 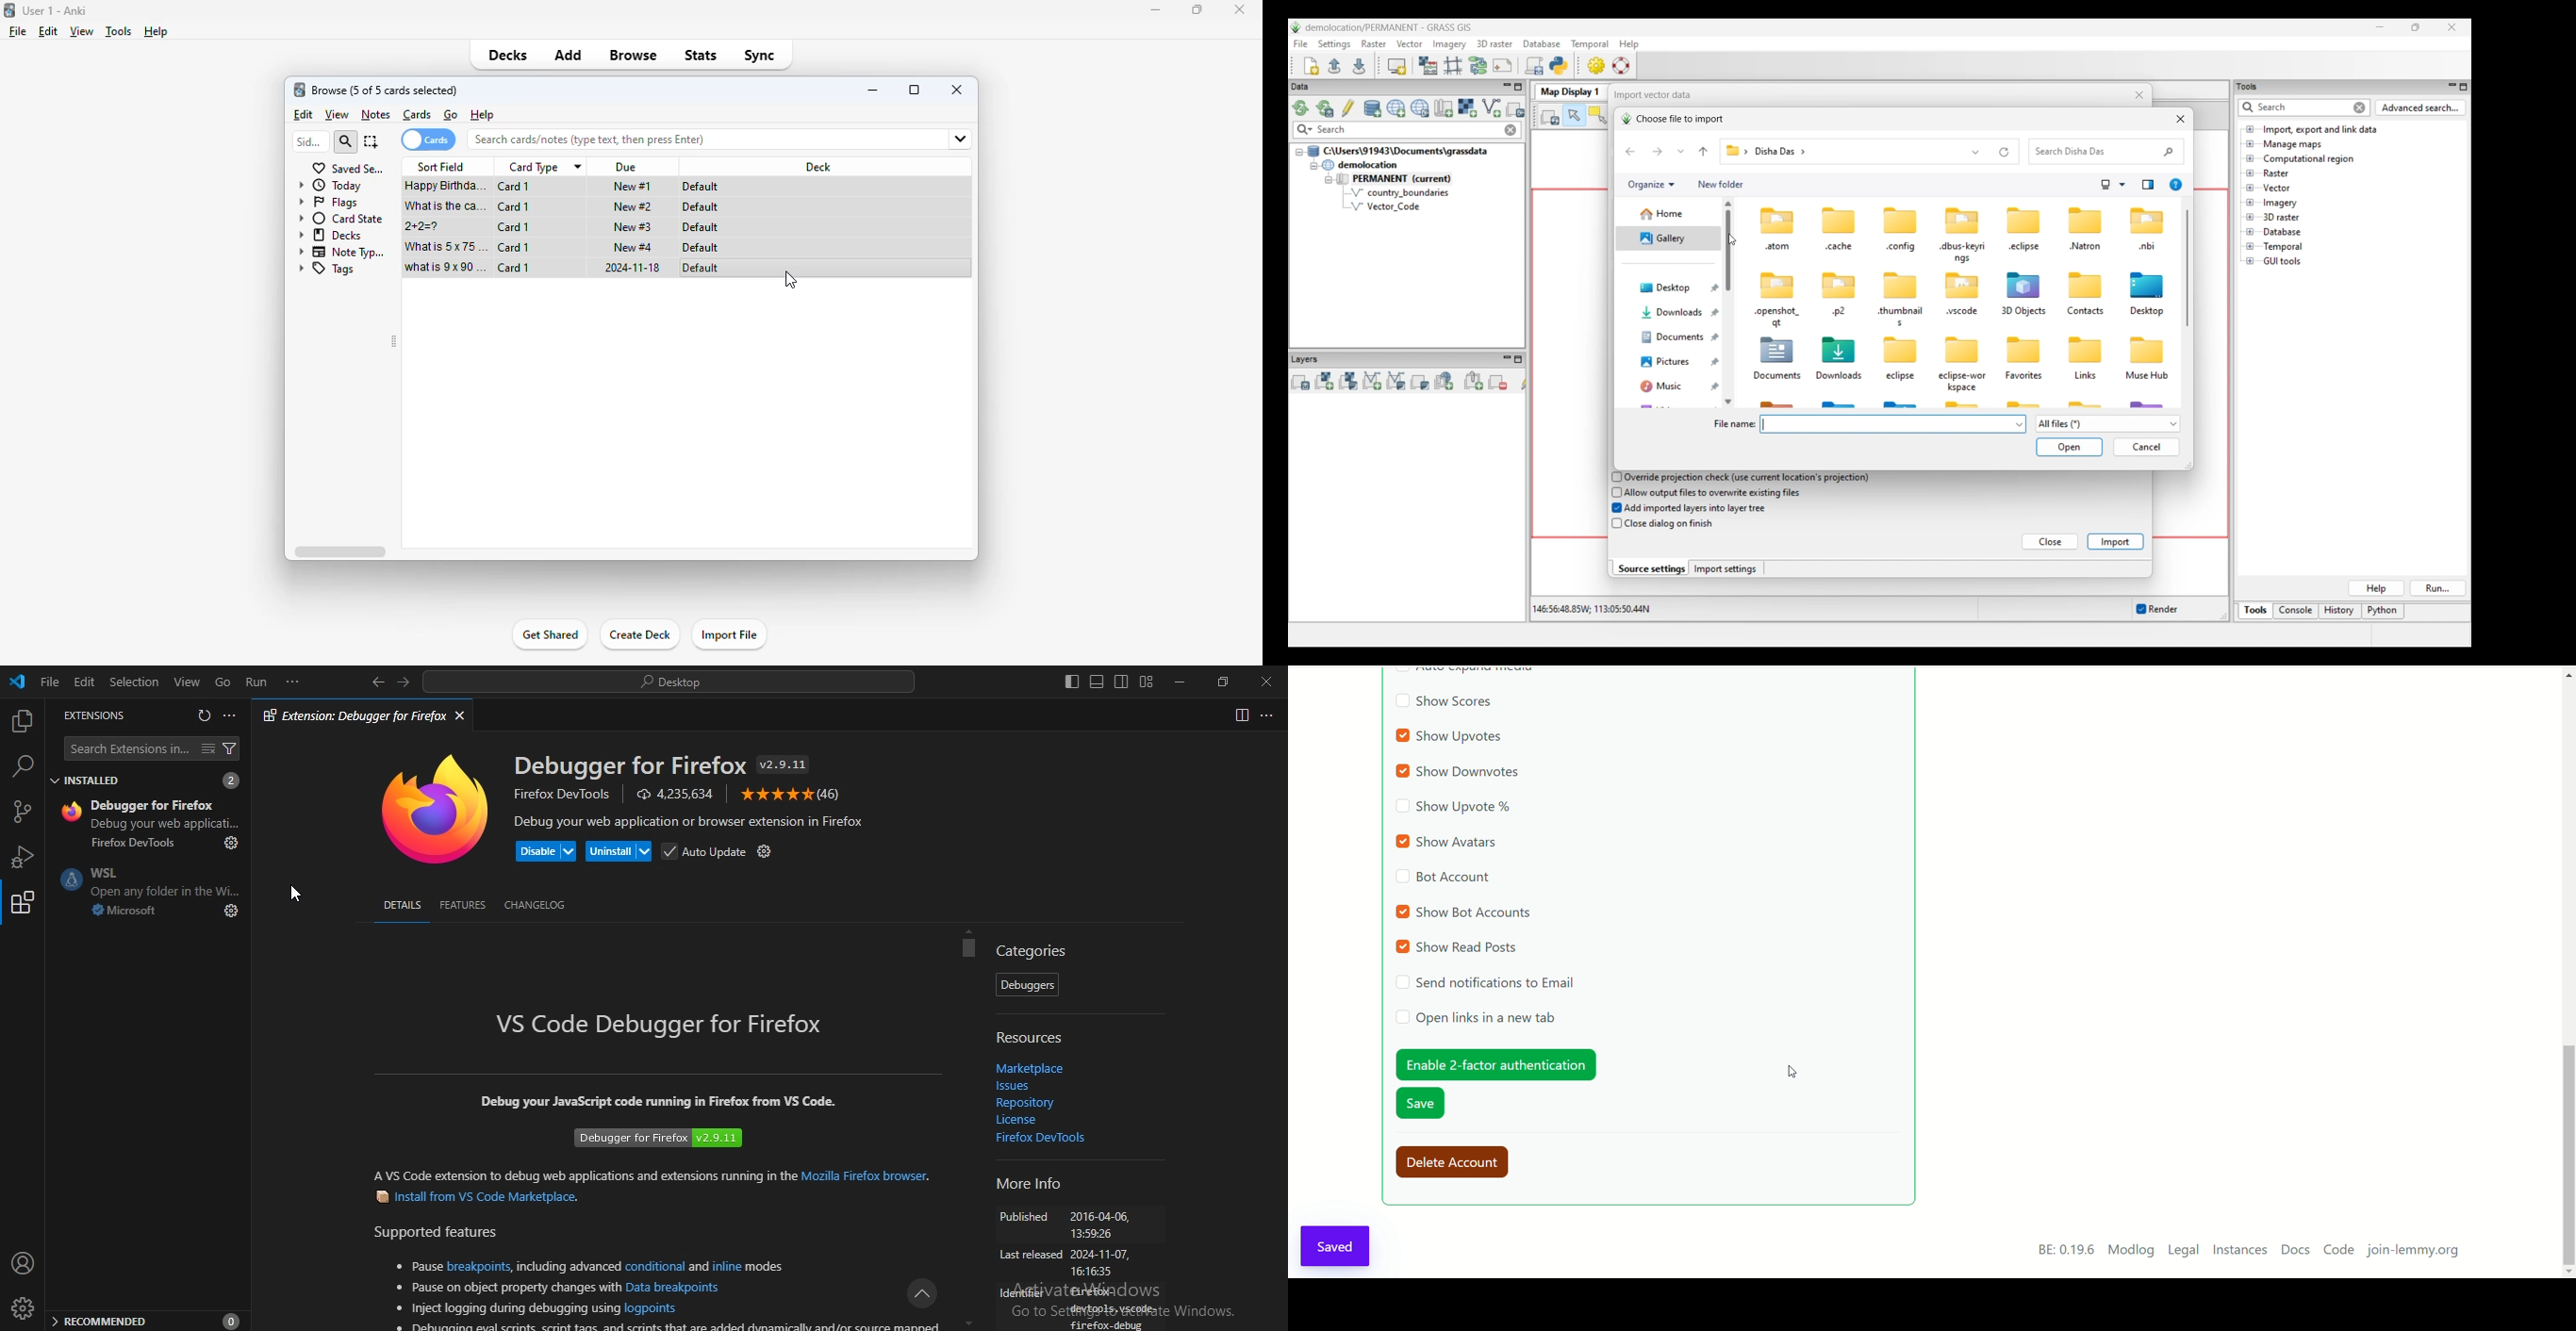 I want to click on minimize, so click(x=875, y=90).